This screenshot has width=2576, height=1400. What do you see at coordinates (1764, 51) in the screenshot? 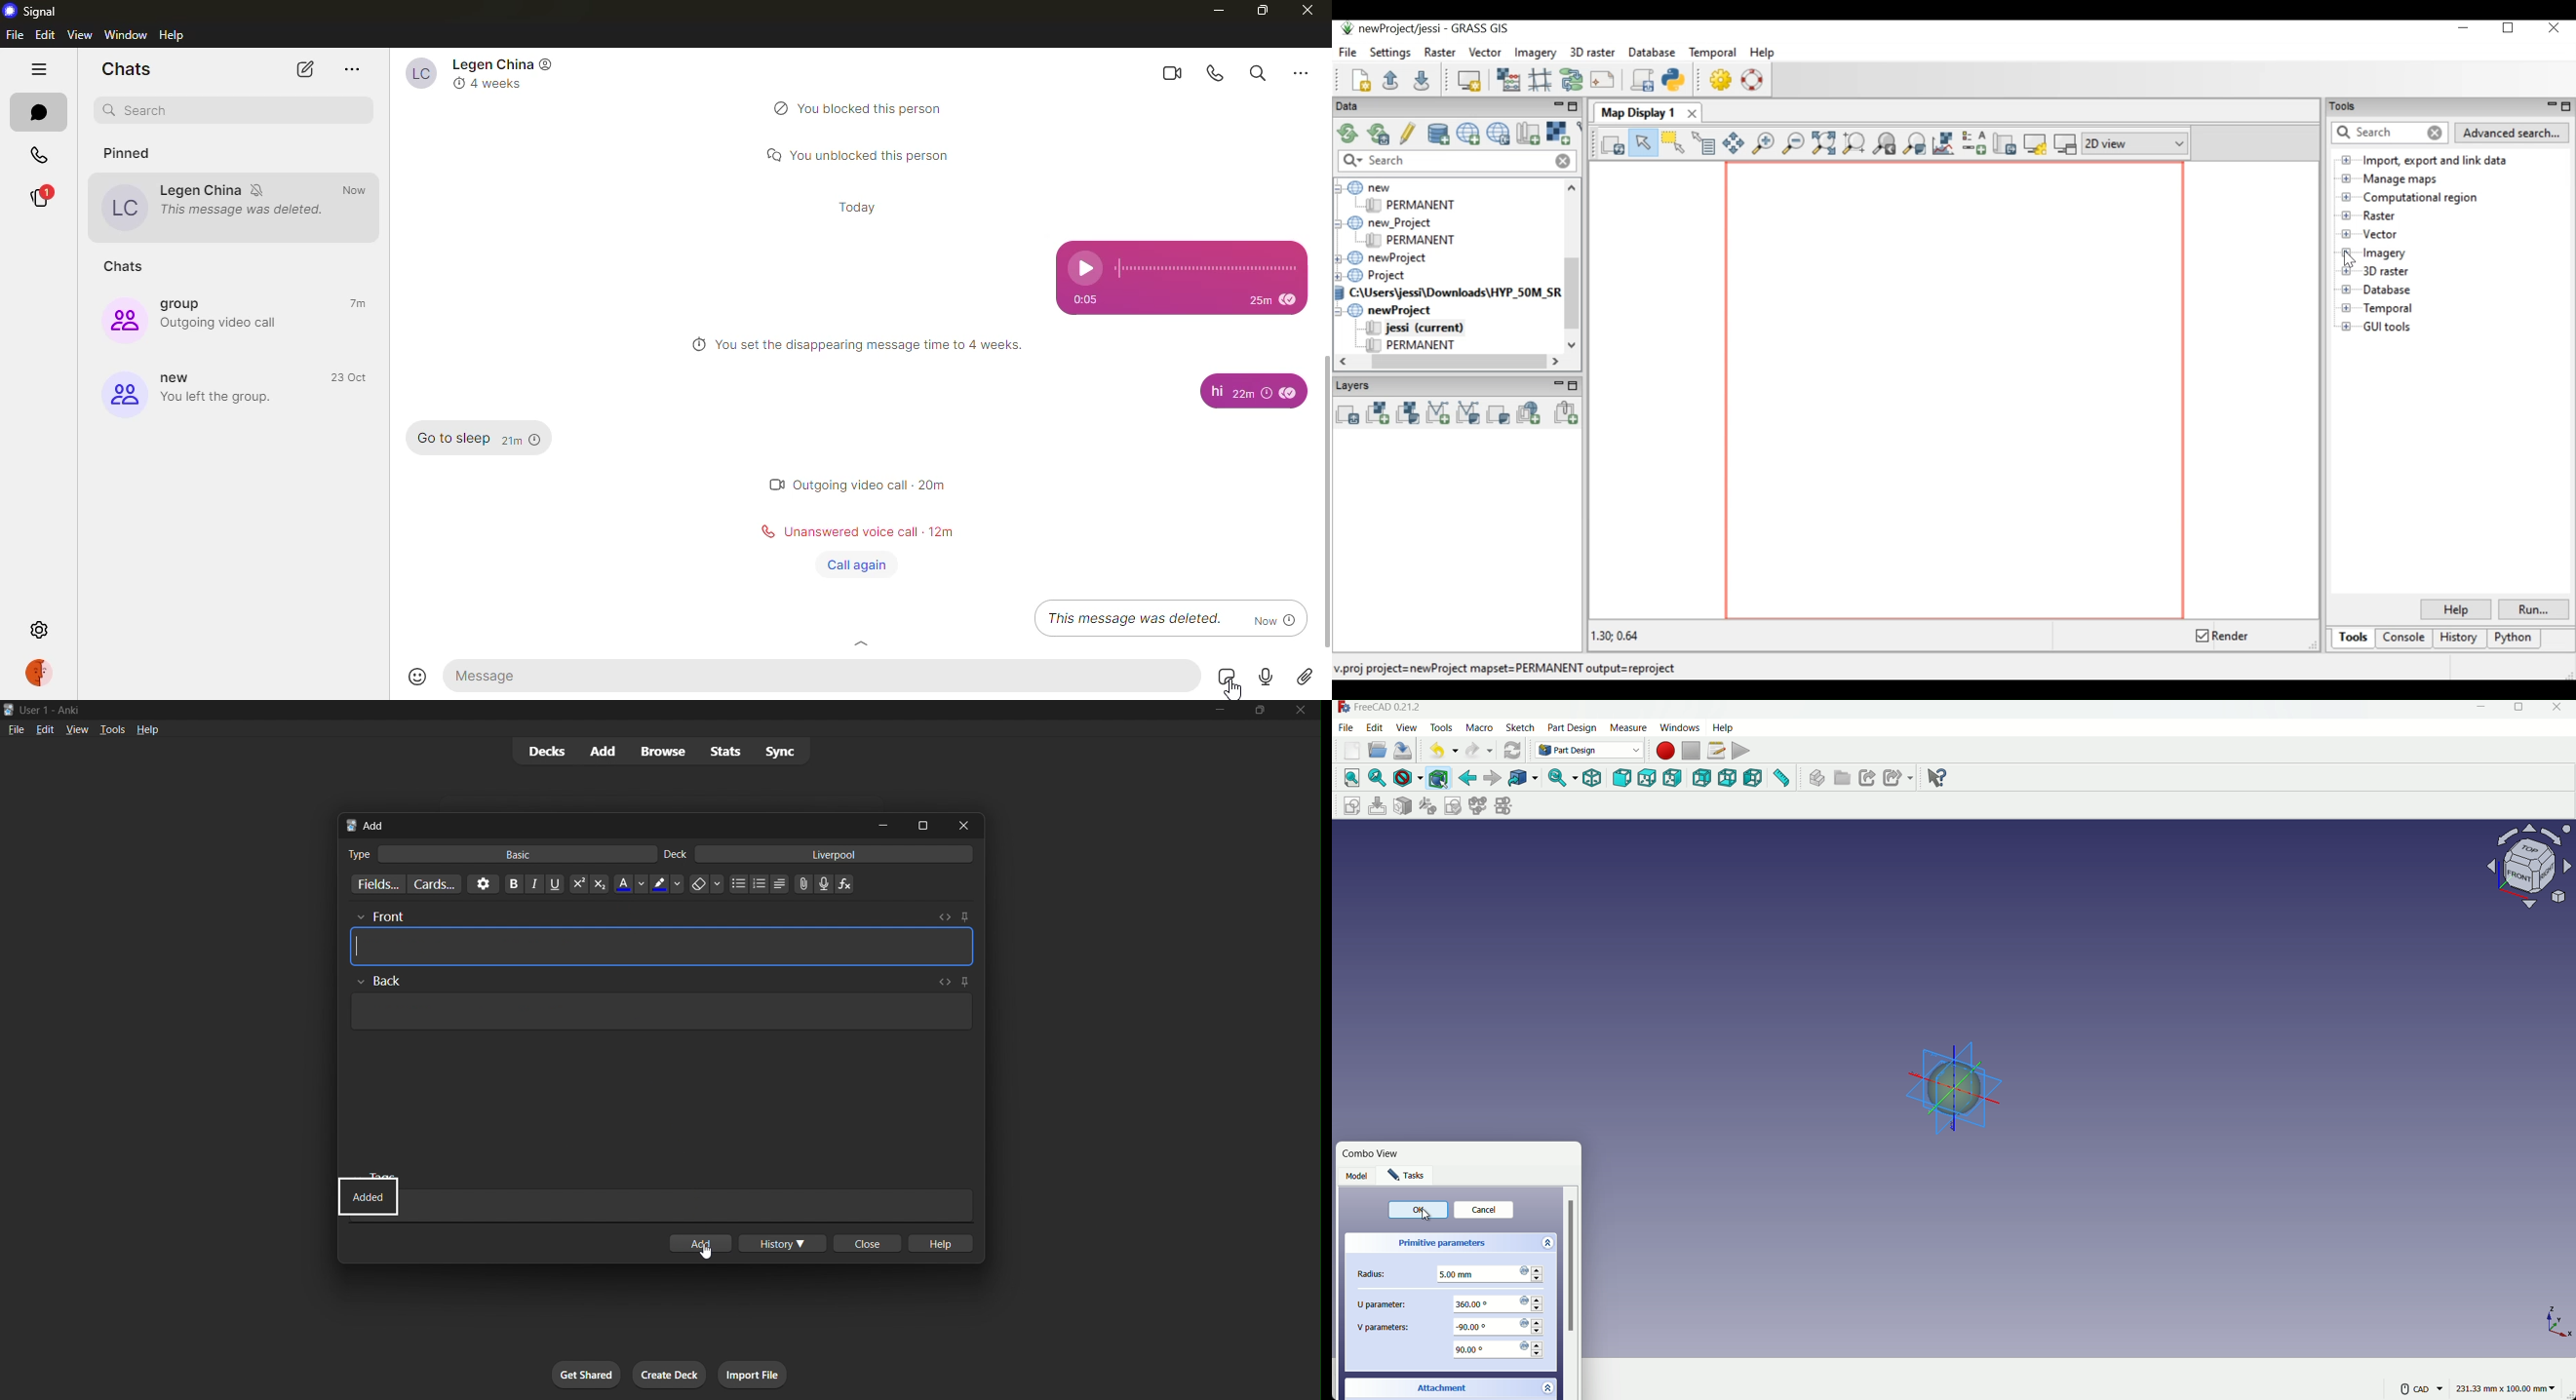
I see `Help` at bounding box center [1764, 51].